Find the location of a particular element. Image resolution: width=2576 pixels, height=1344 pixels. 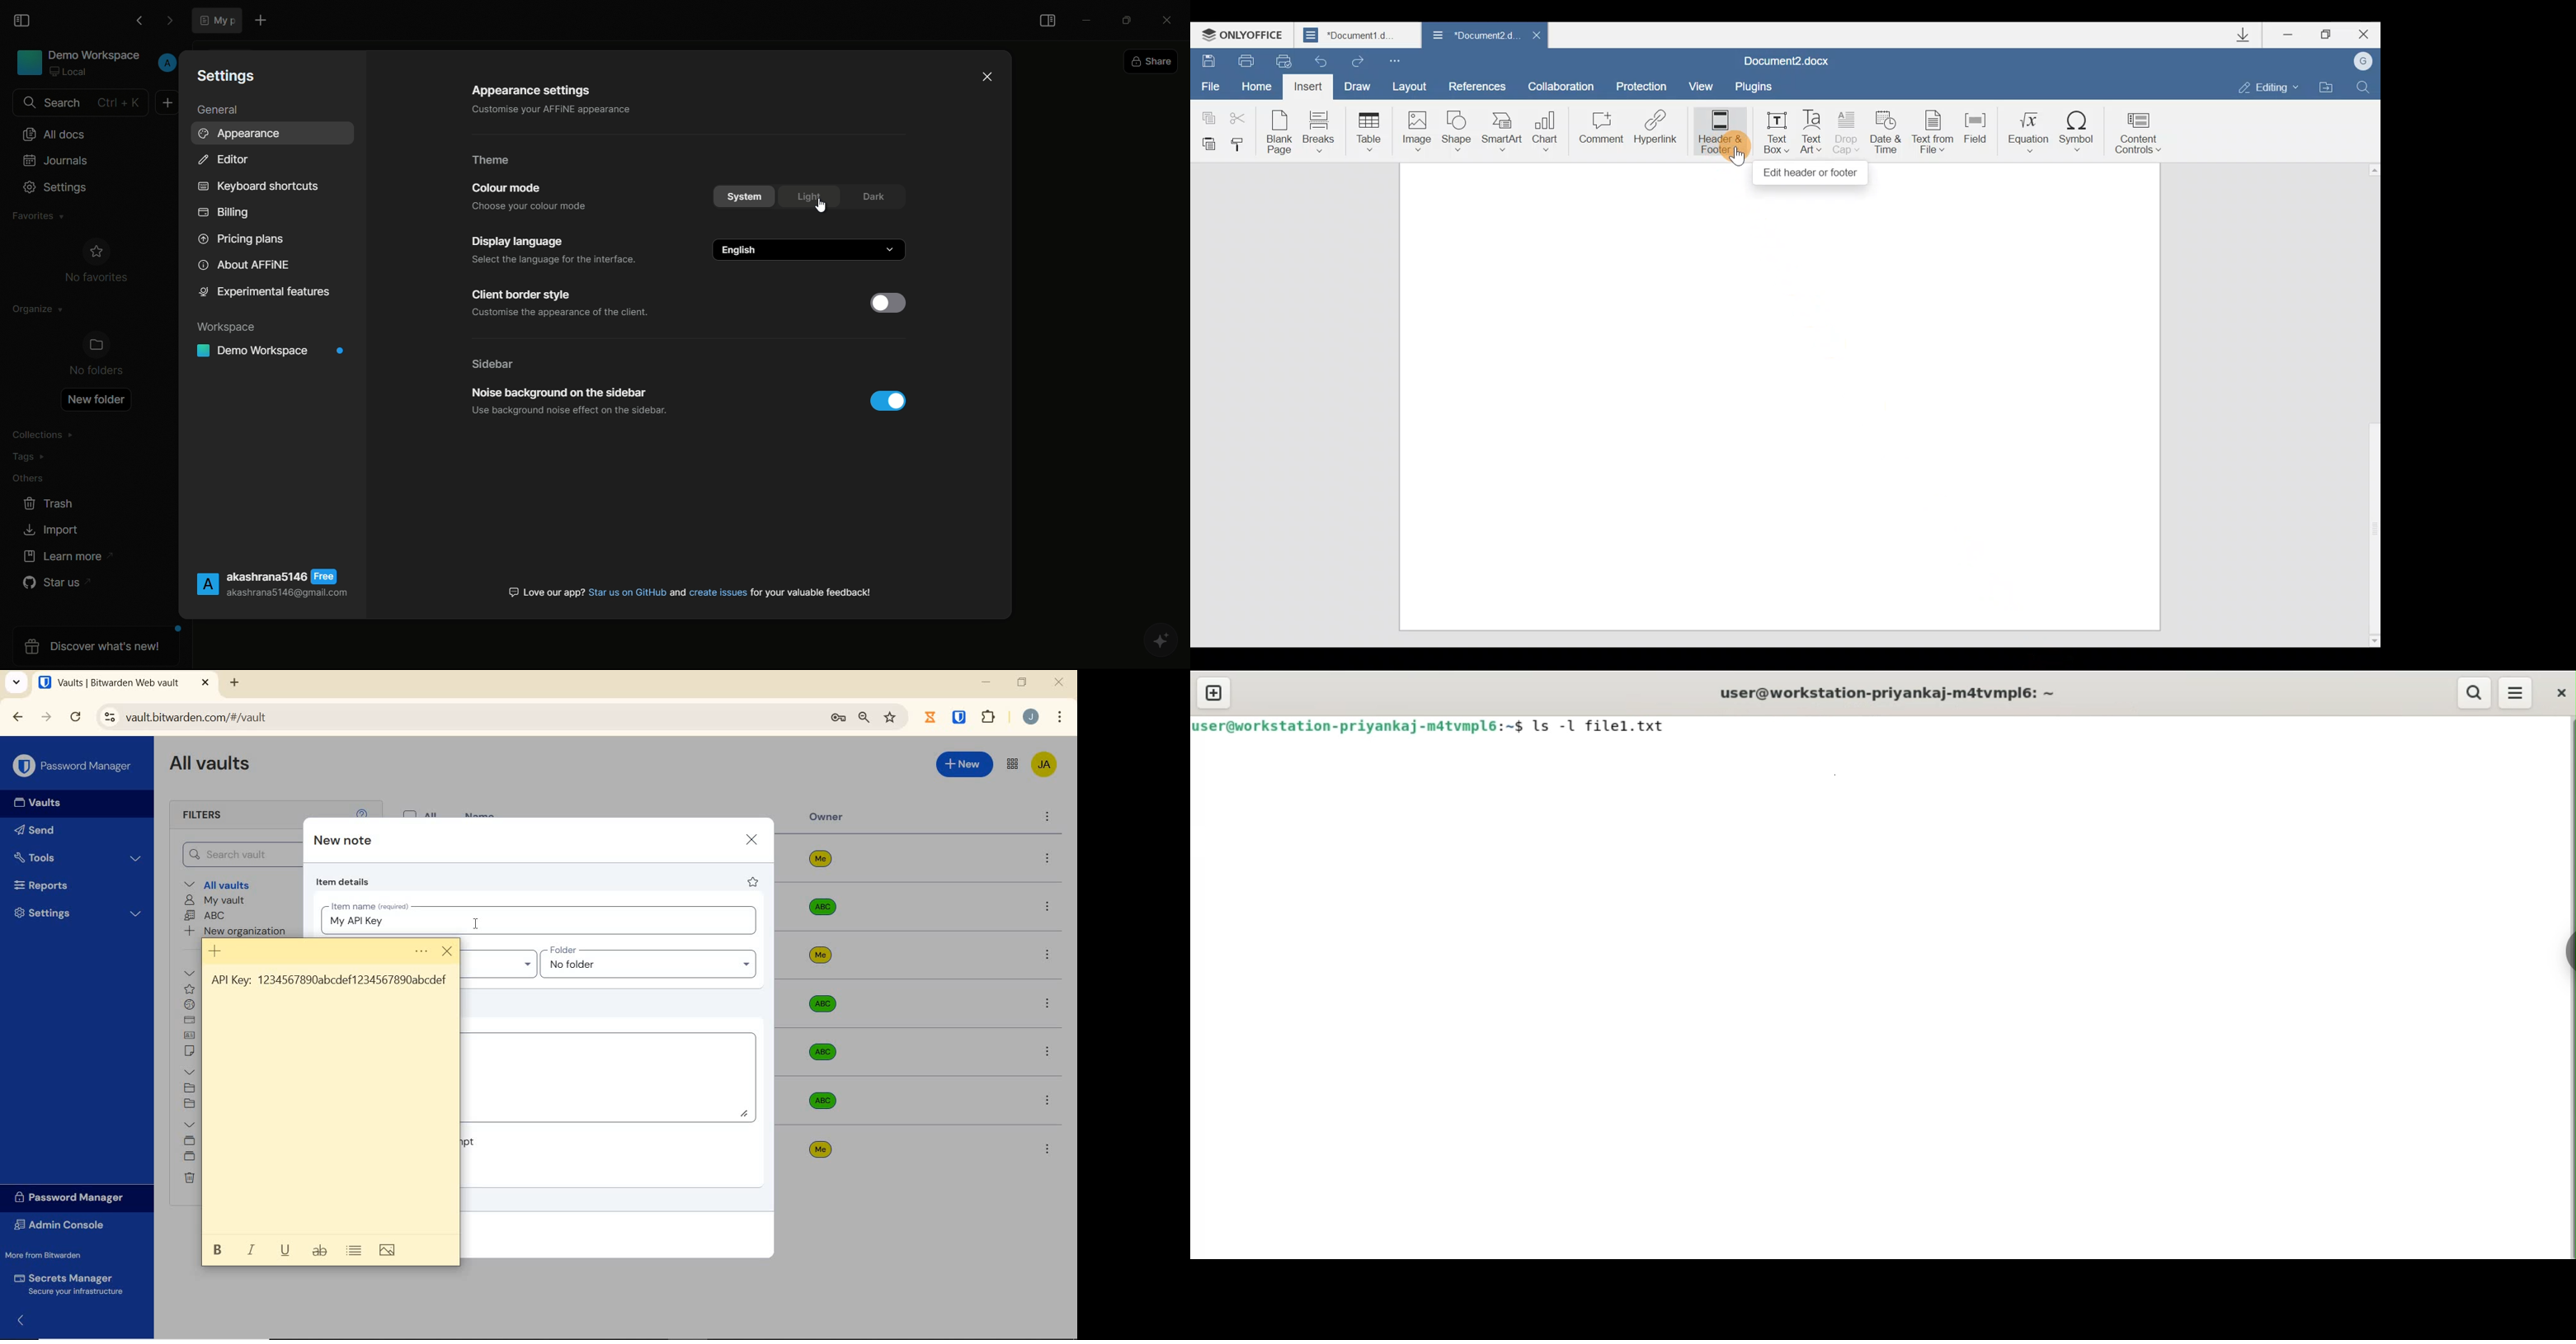

search tabs is located at coordinates (17, 682).